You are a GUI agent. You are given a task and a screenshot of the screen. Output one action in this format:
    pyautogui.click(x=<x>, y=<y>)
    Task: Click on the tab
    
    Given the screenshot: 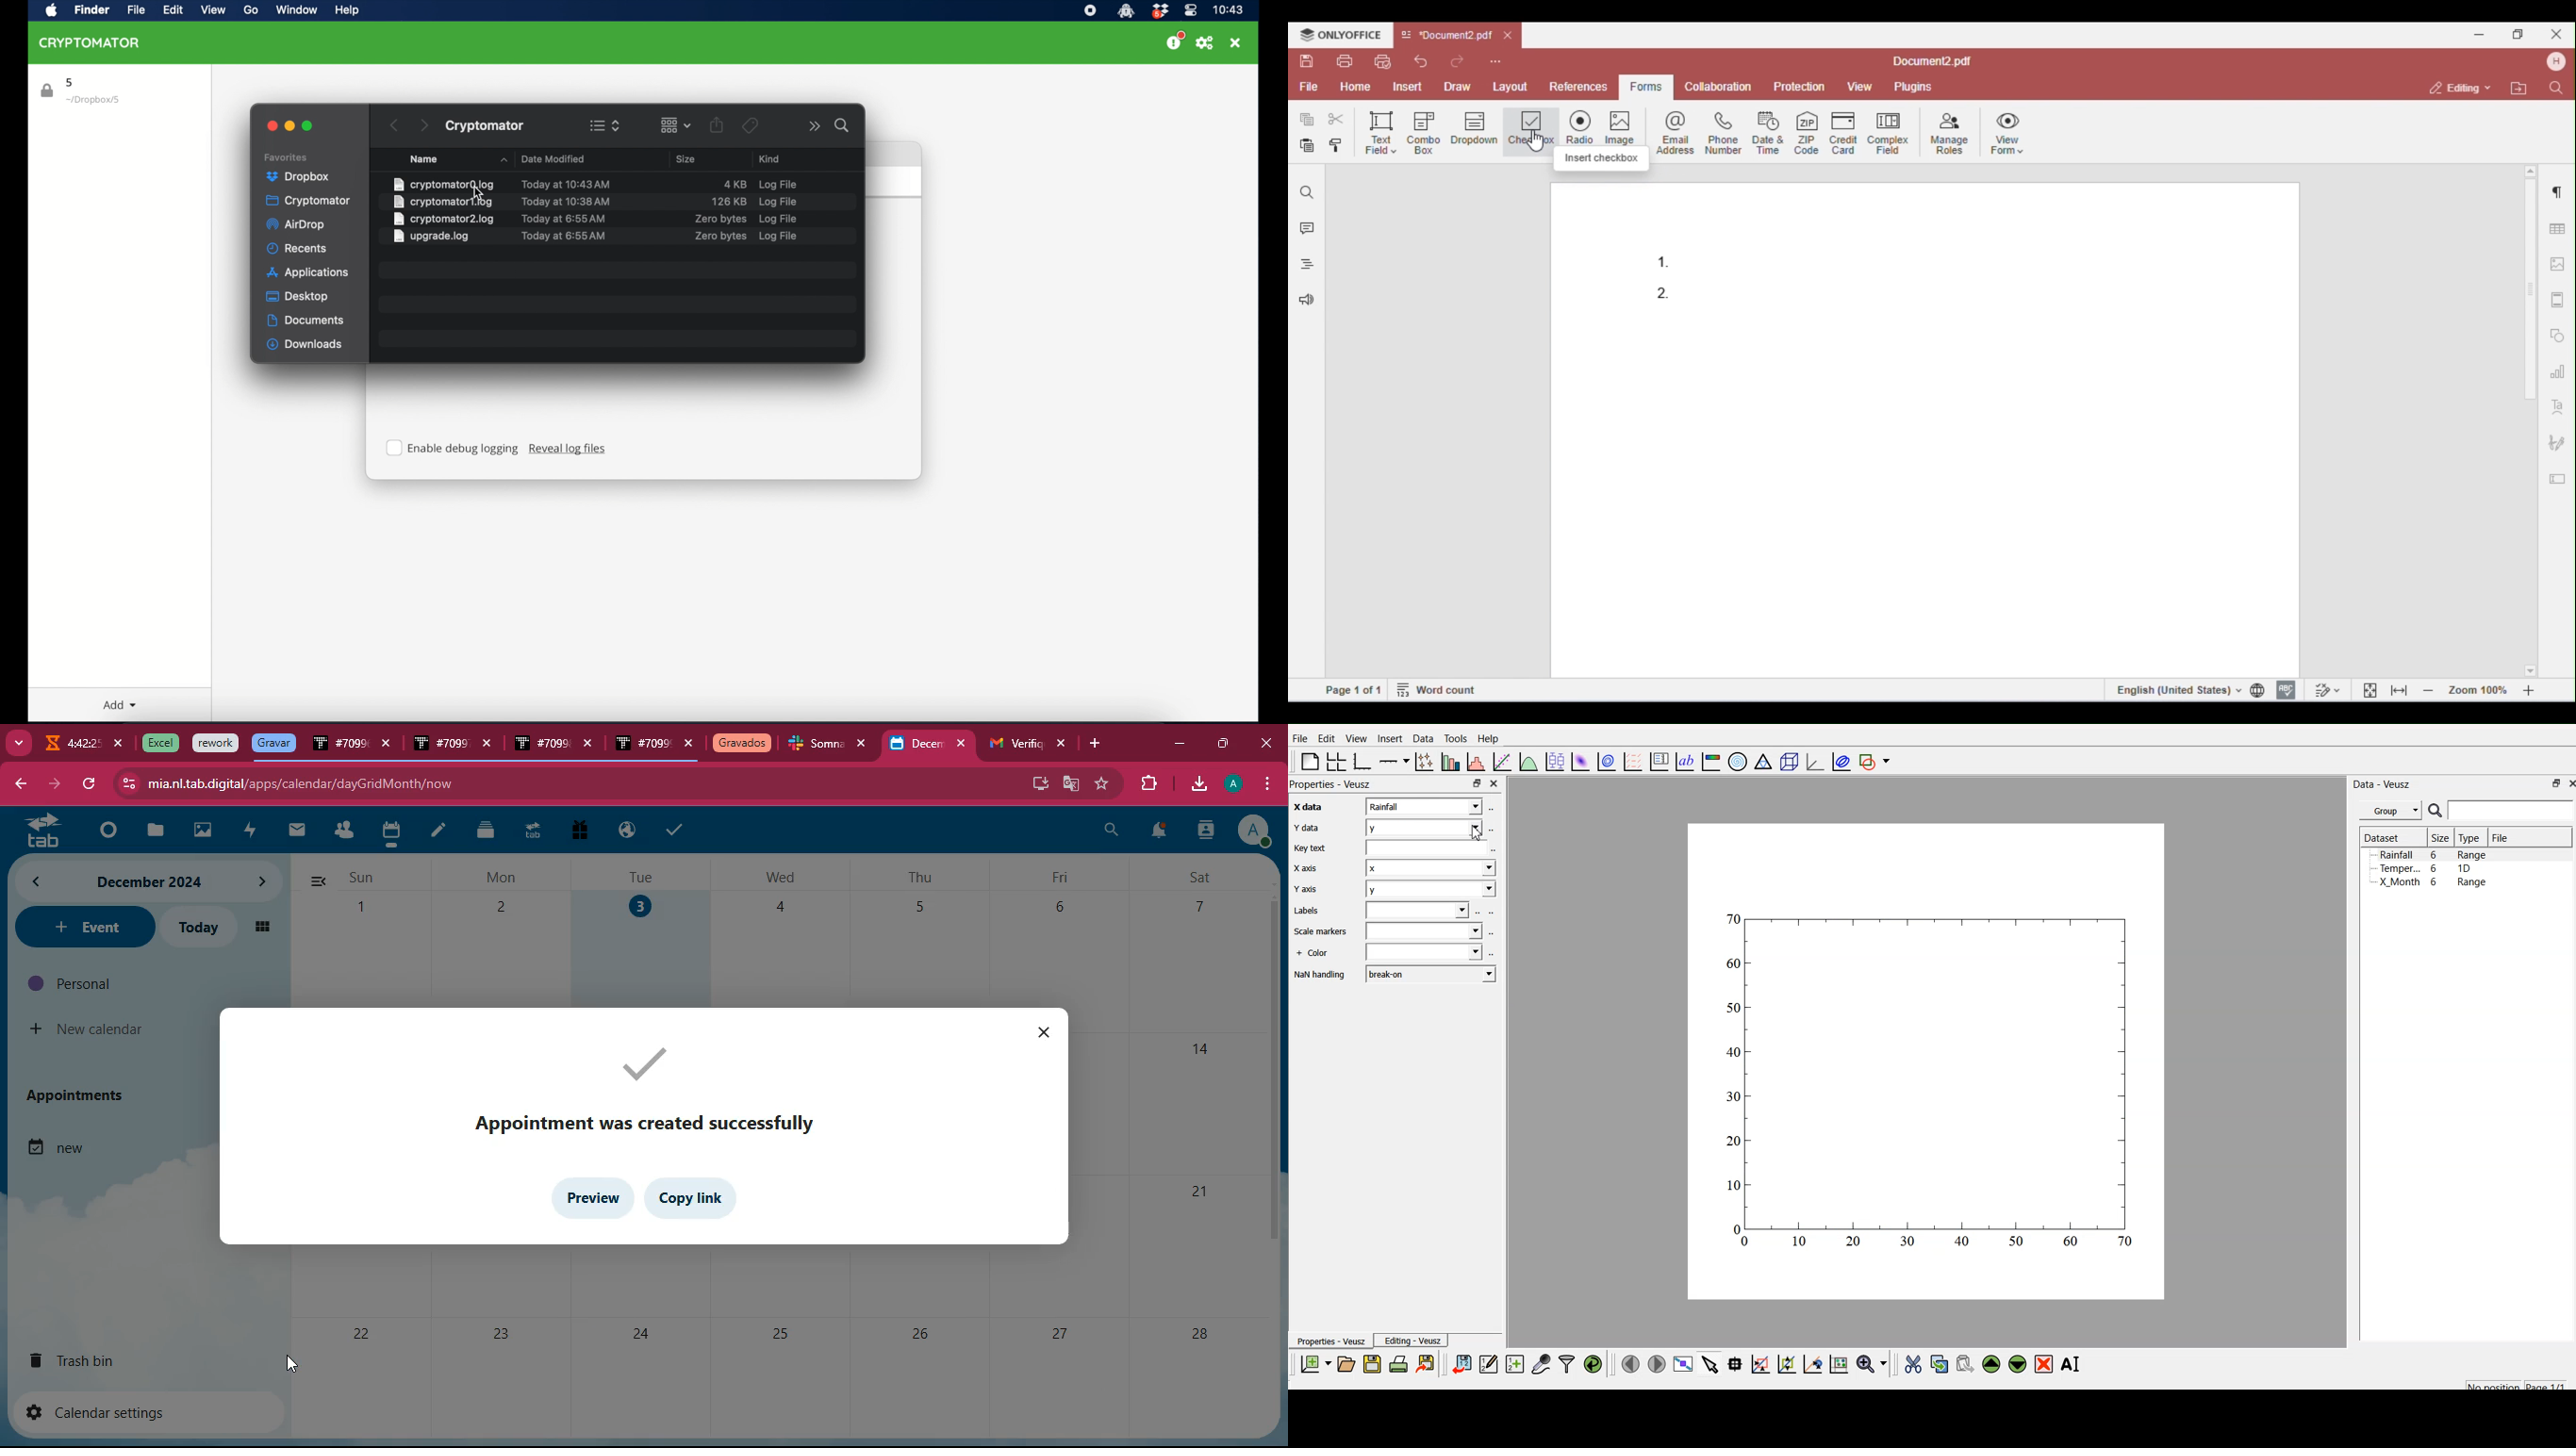 What is the action you would take?
    pyautogui.click(x=1013, y=744)
    